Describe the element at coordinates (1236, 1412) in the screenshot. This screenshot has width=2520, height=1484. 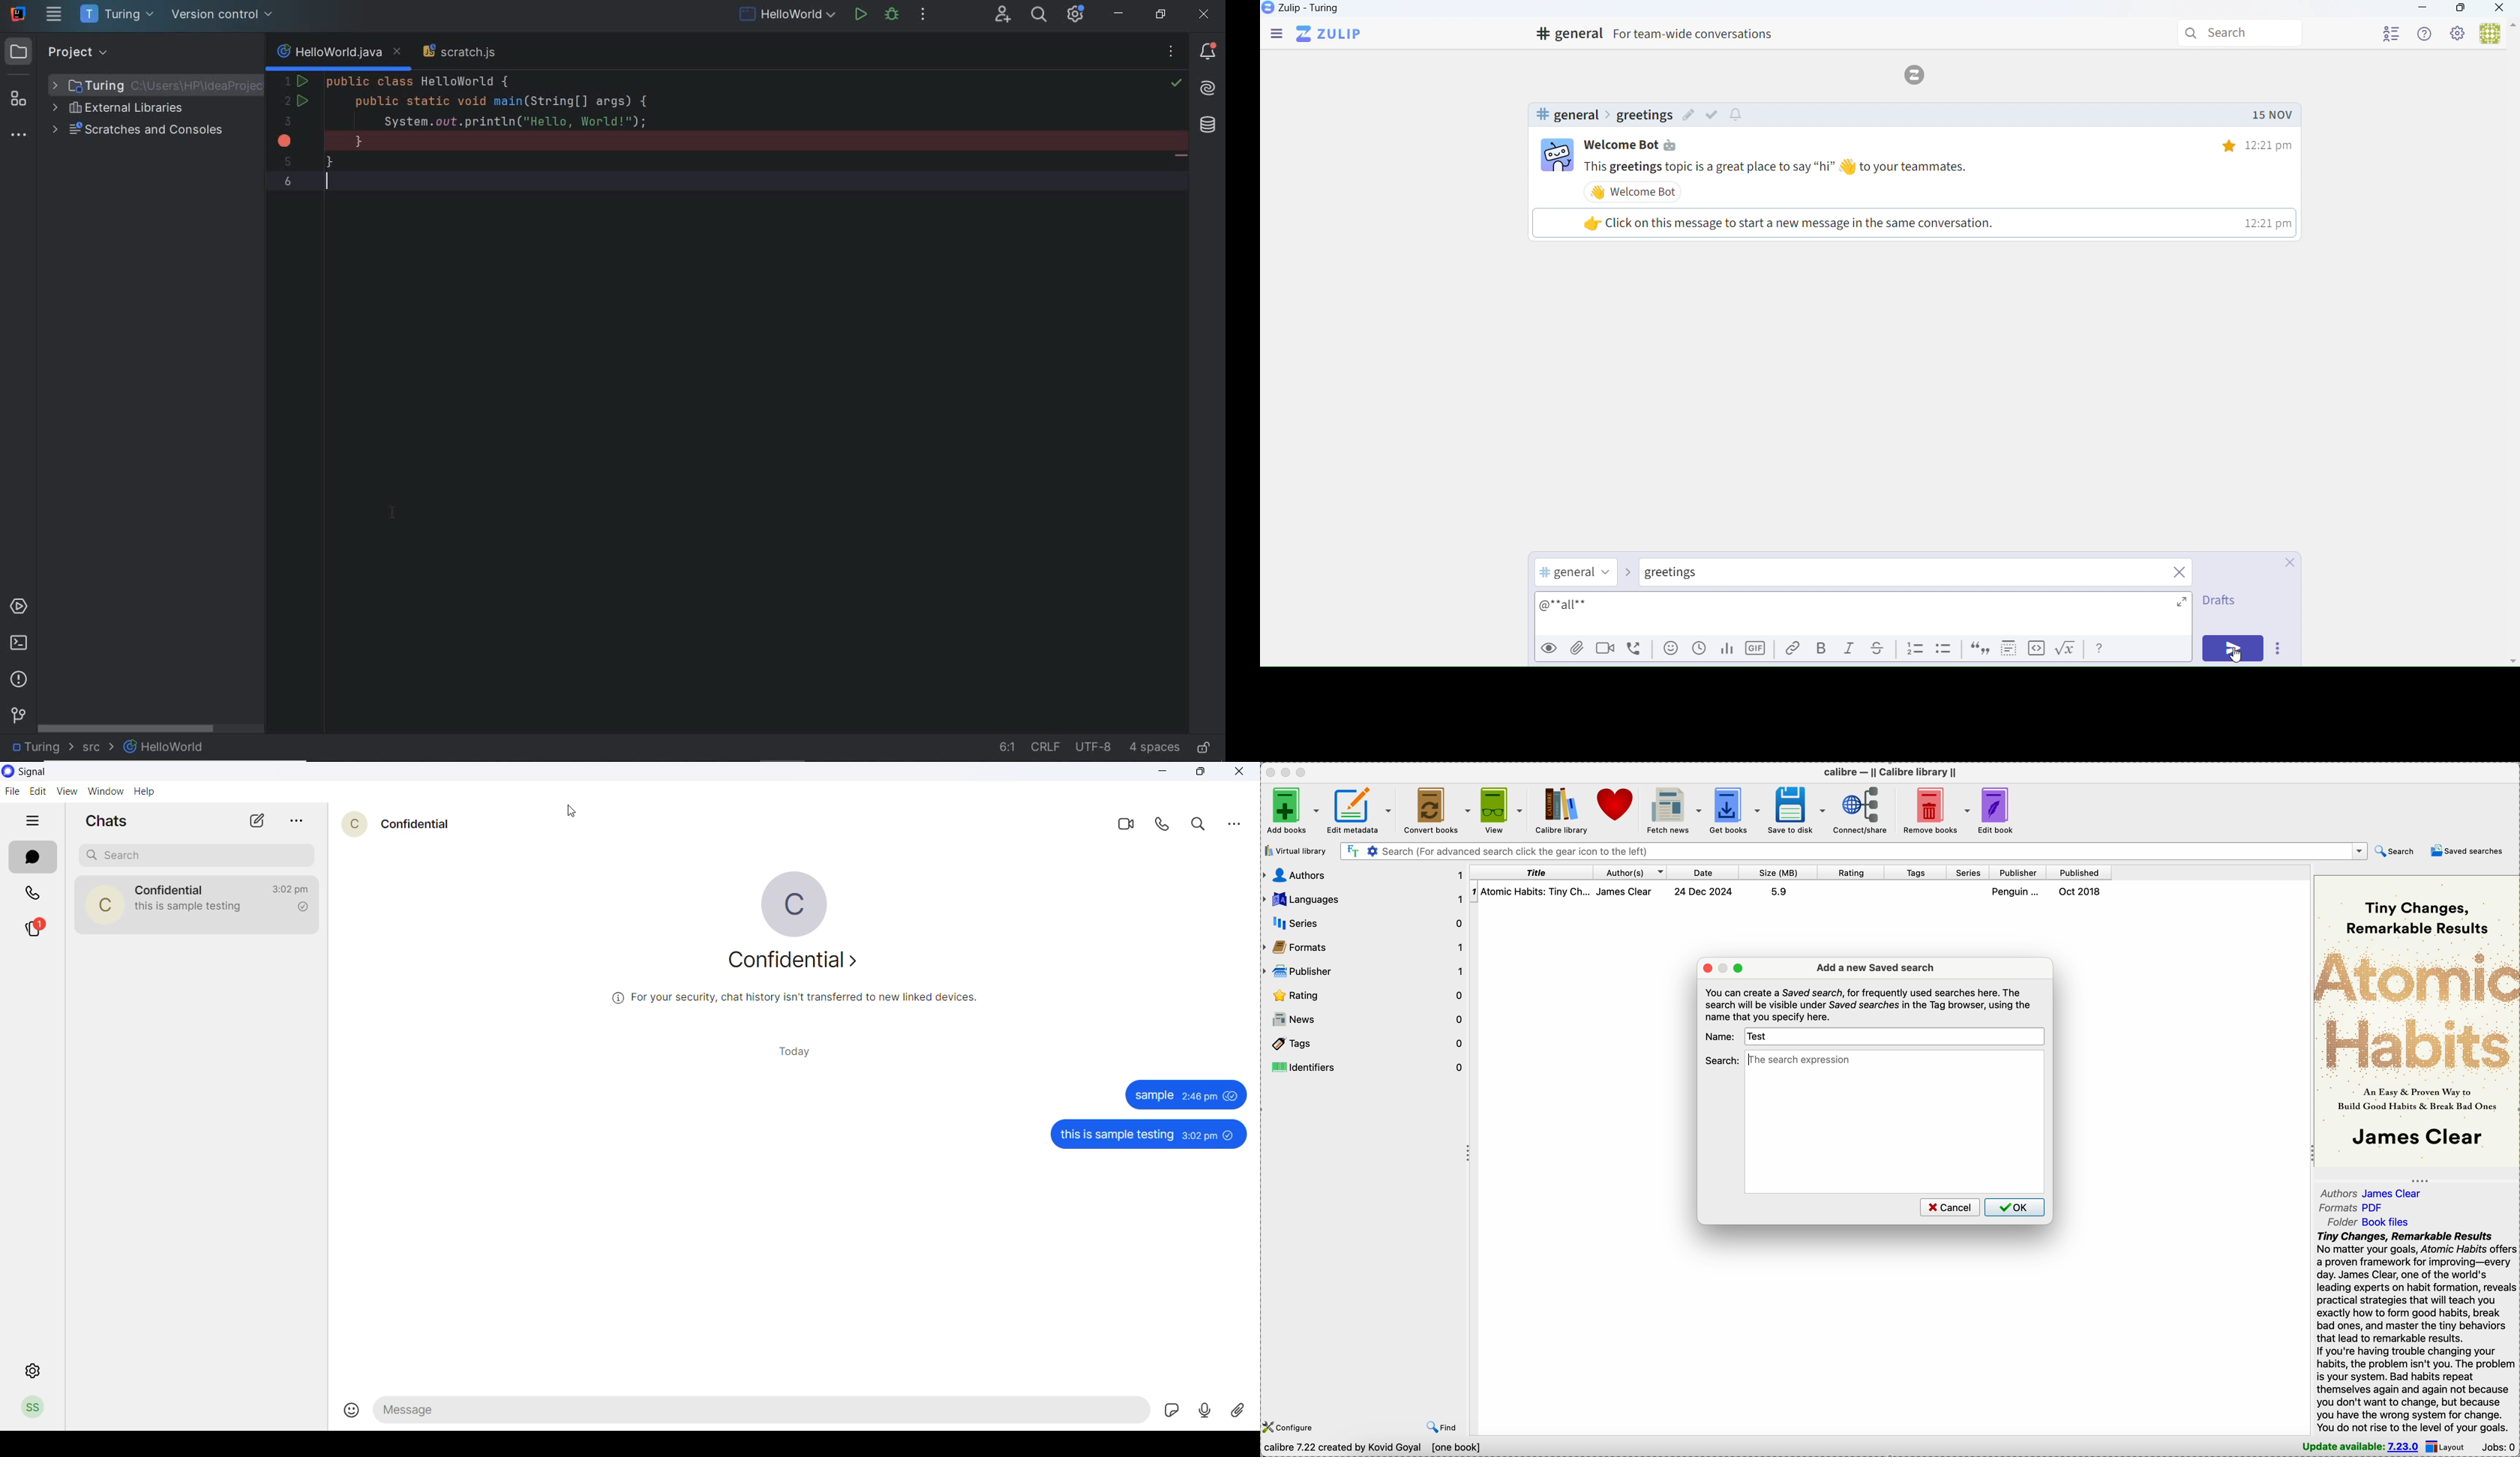
I see `share attachment` at that location.